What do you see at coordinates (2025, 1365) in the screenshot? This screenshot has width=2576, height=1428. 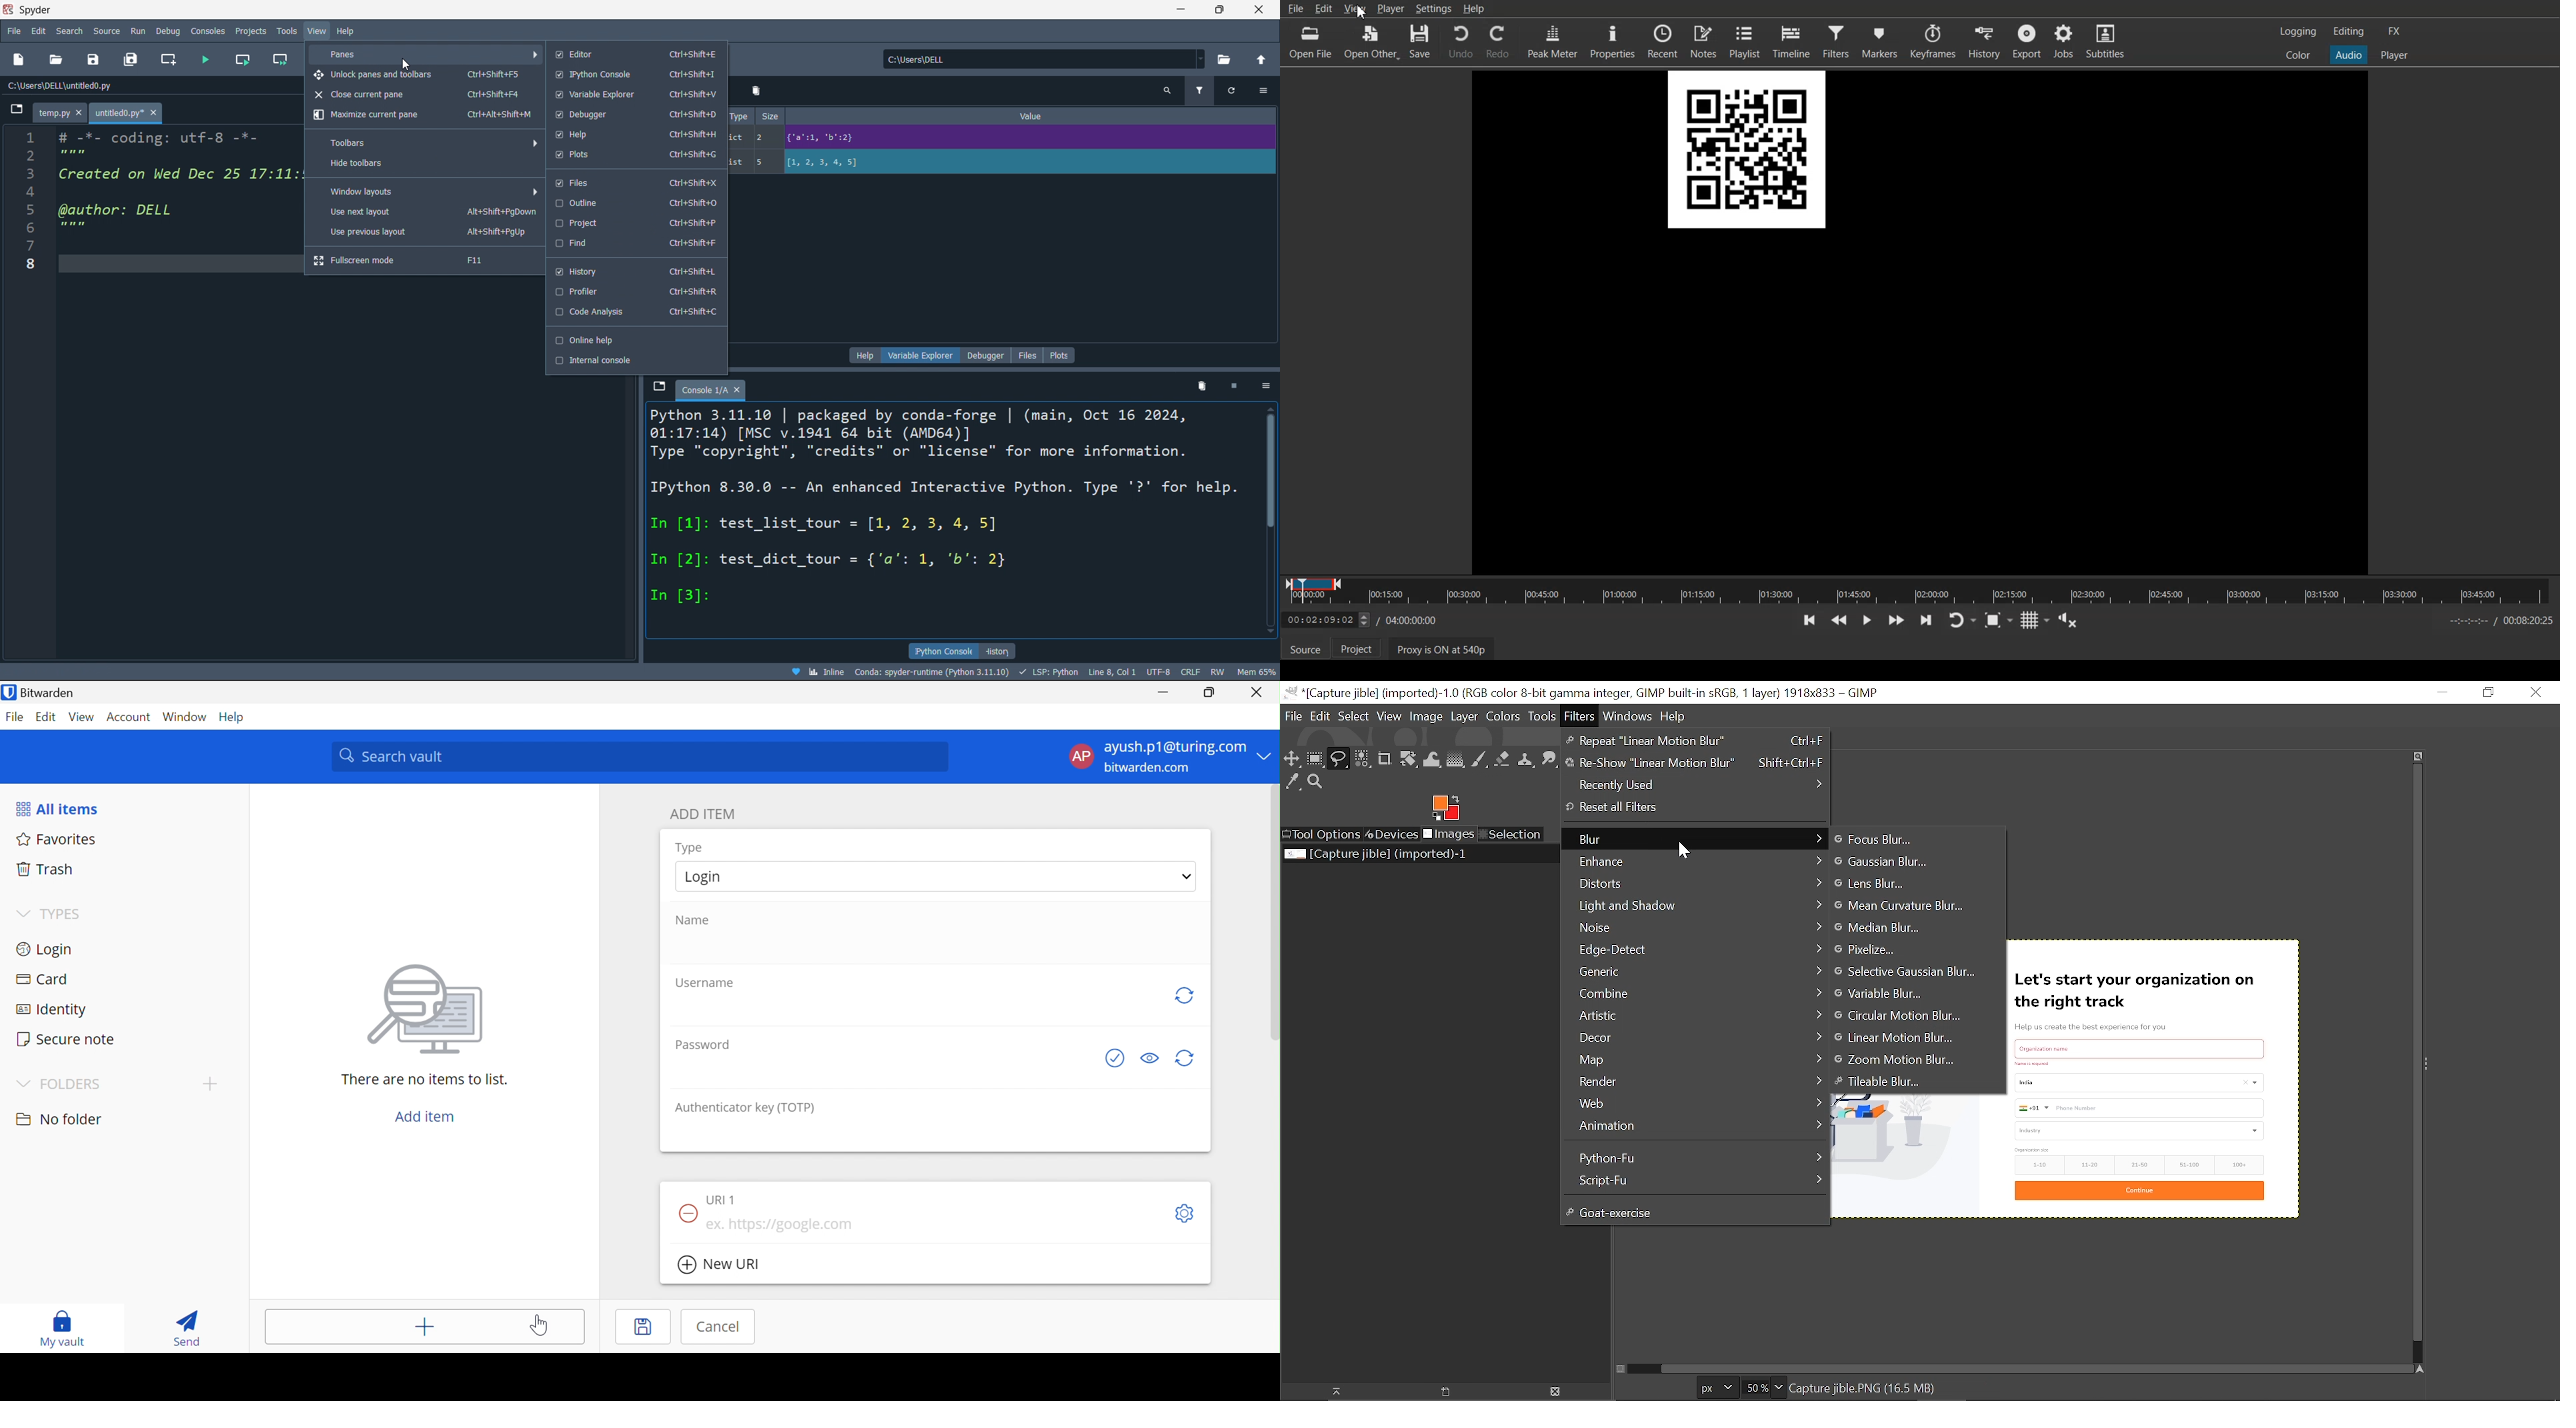 I see `Horizontal scrollbar` at bounding box center [2025, 1365].